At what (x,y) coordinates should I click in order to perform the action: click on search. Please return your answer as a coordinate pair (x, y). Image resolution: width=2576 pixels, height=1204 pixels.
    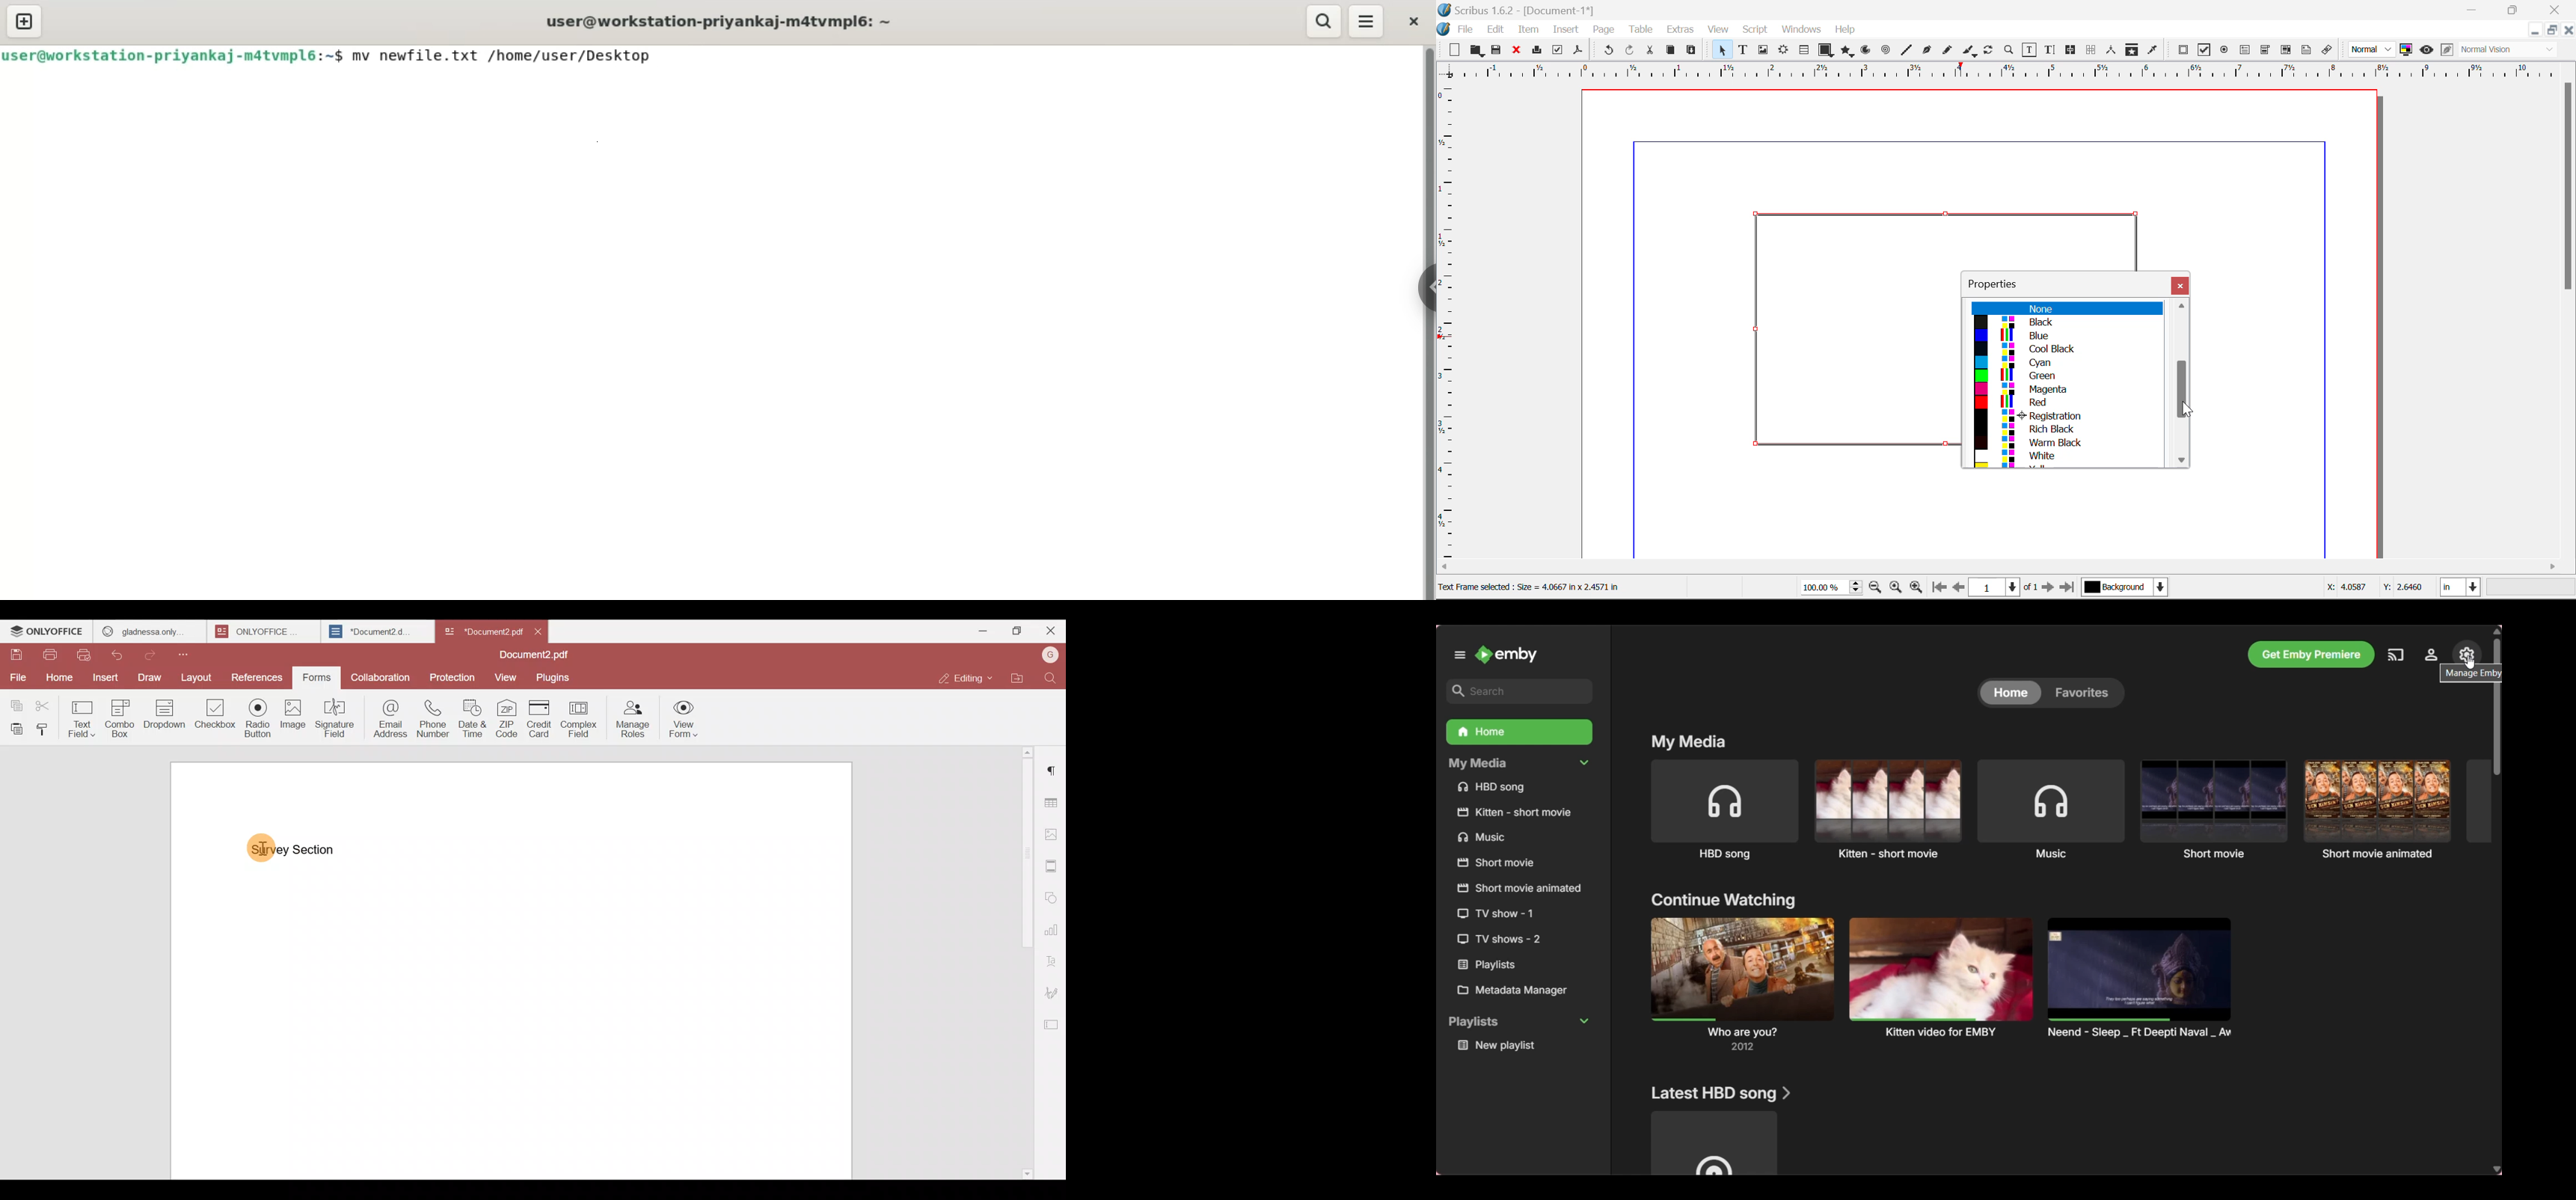
    Looking at the image, I should click on (1319, 22).